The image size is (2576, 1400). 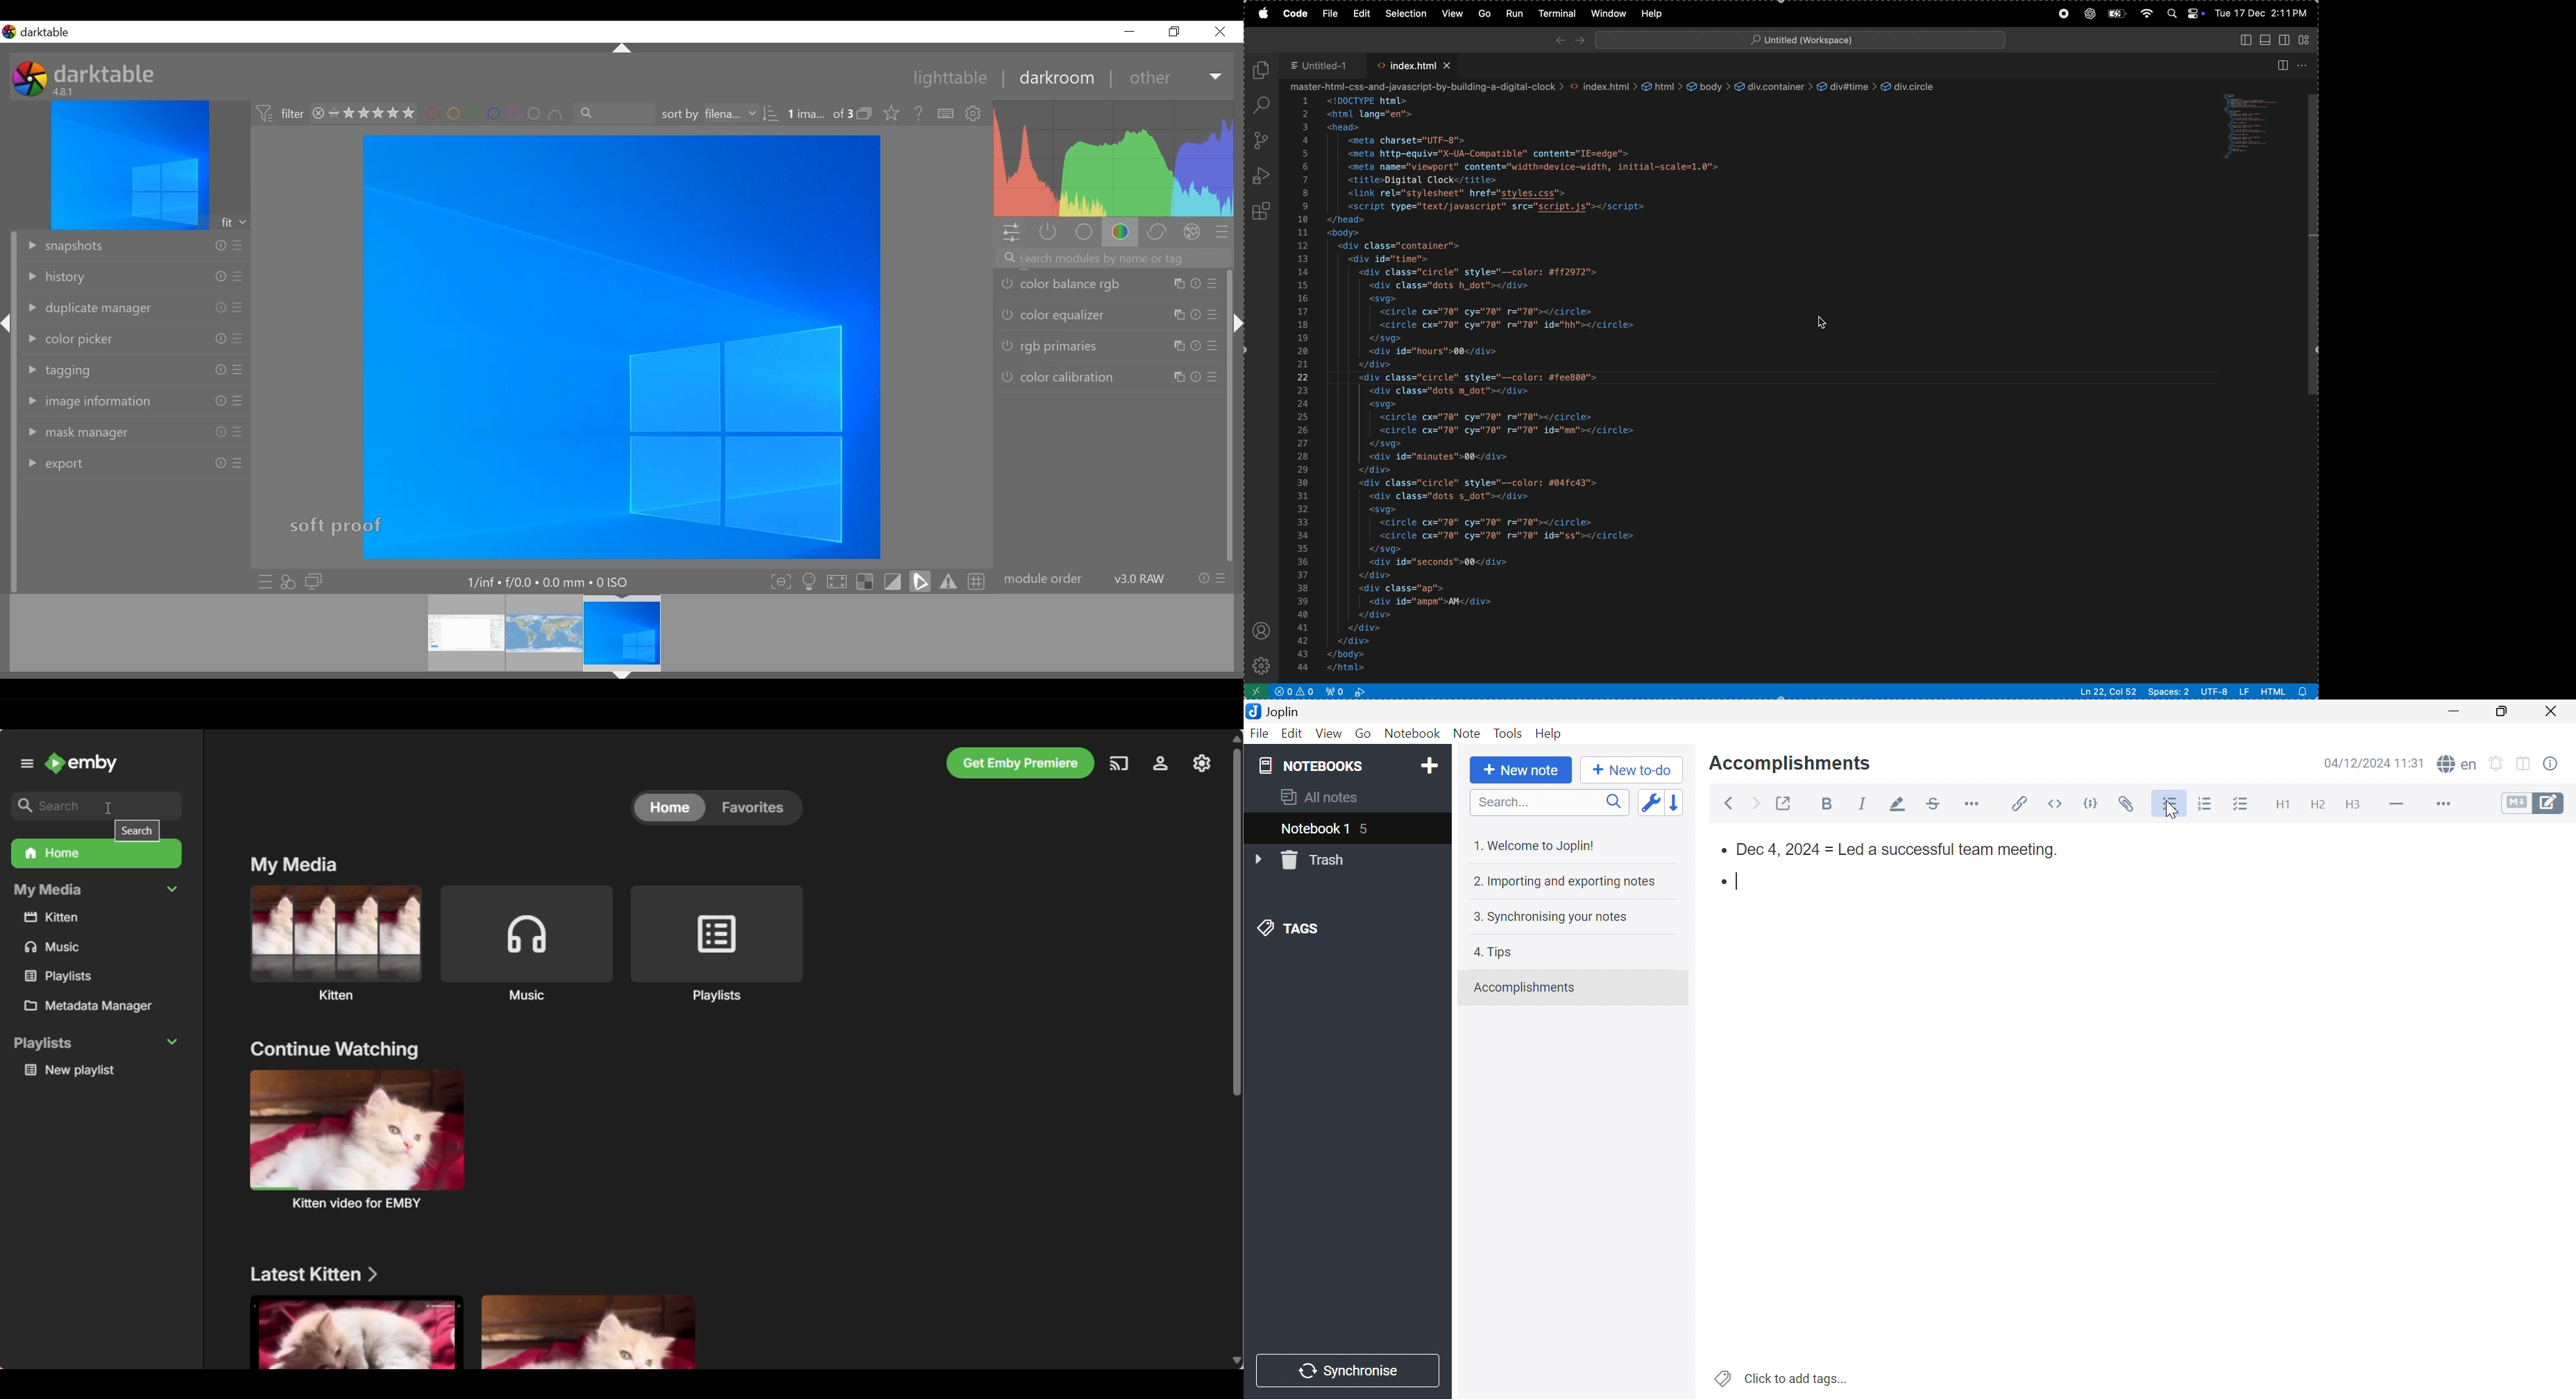 I want to click on filter, so click(x=279, y=115).